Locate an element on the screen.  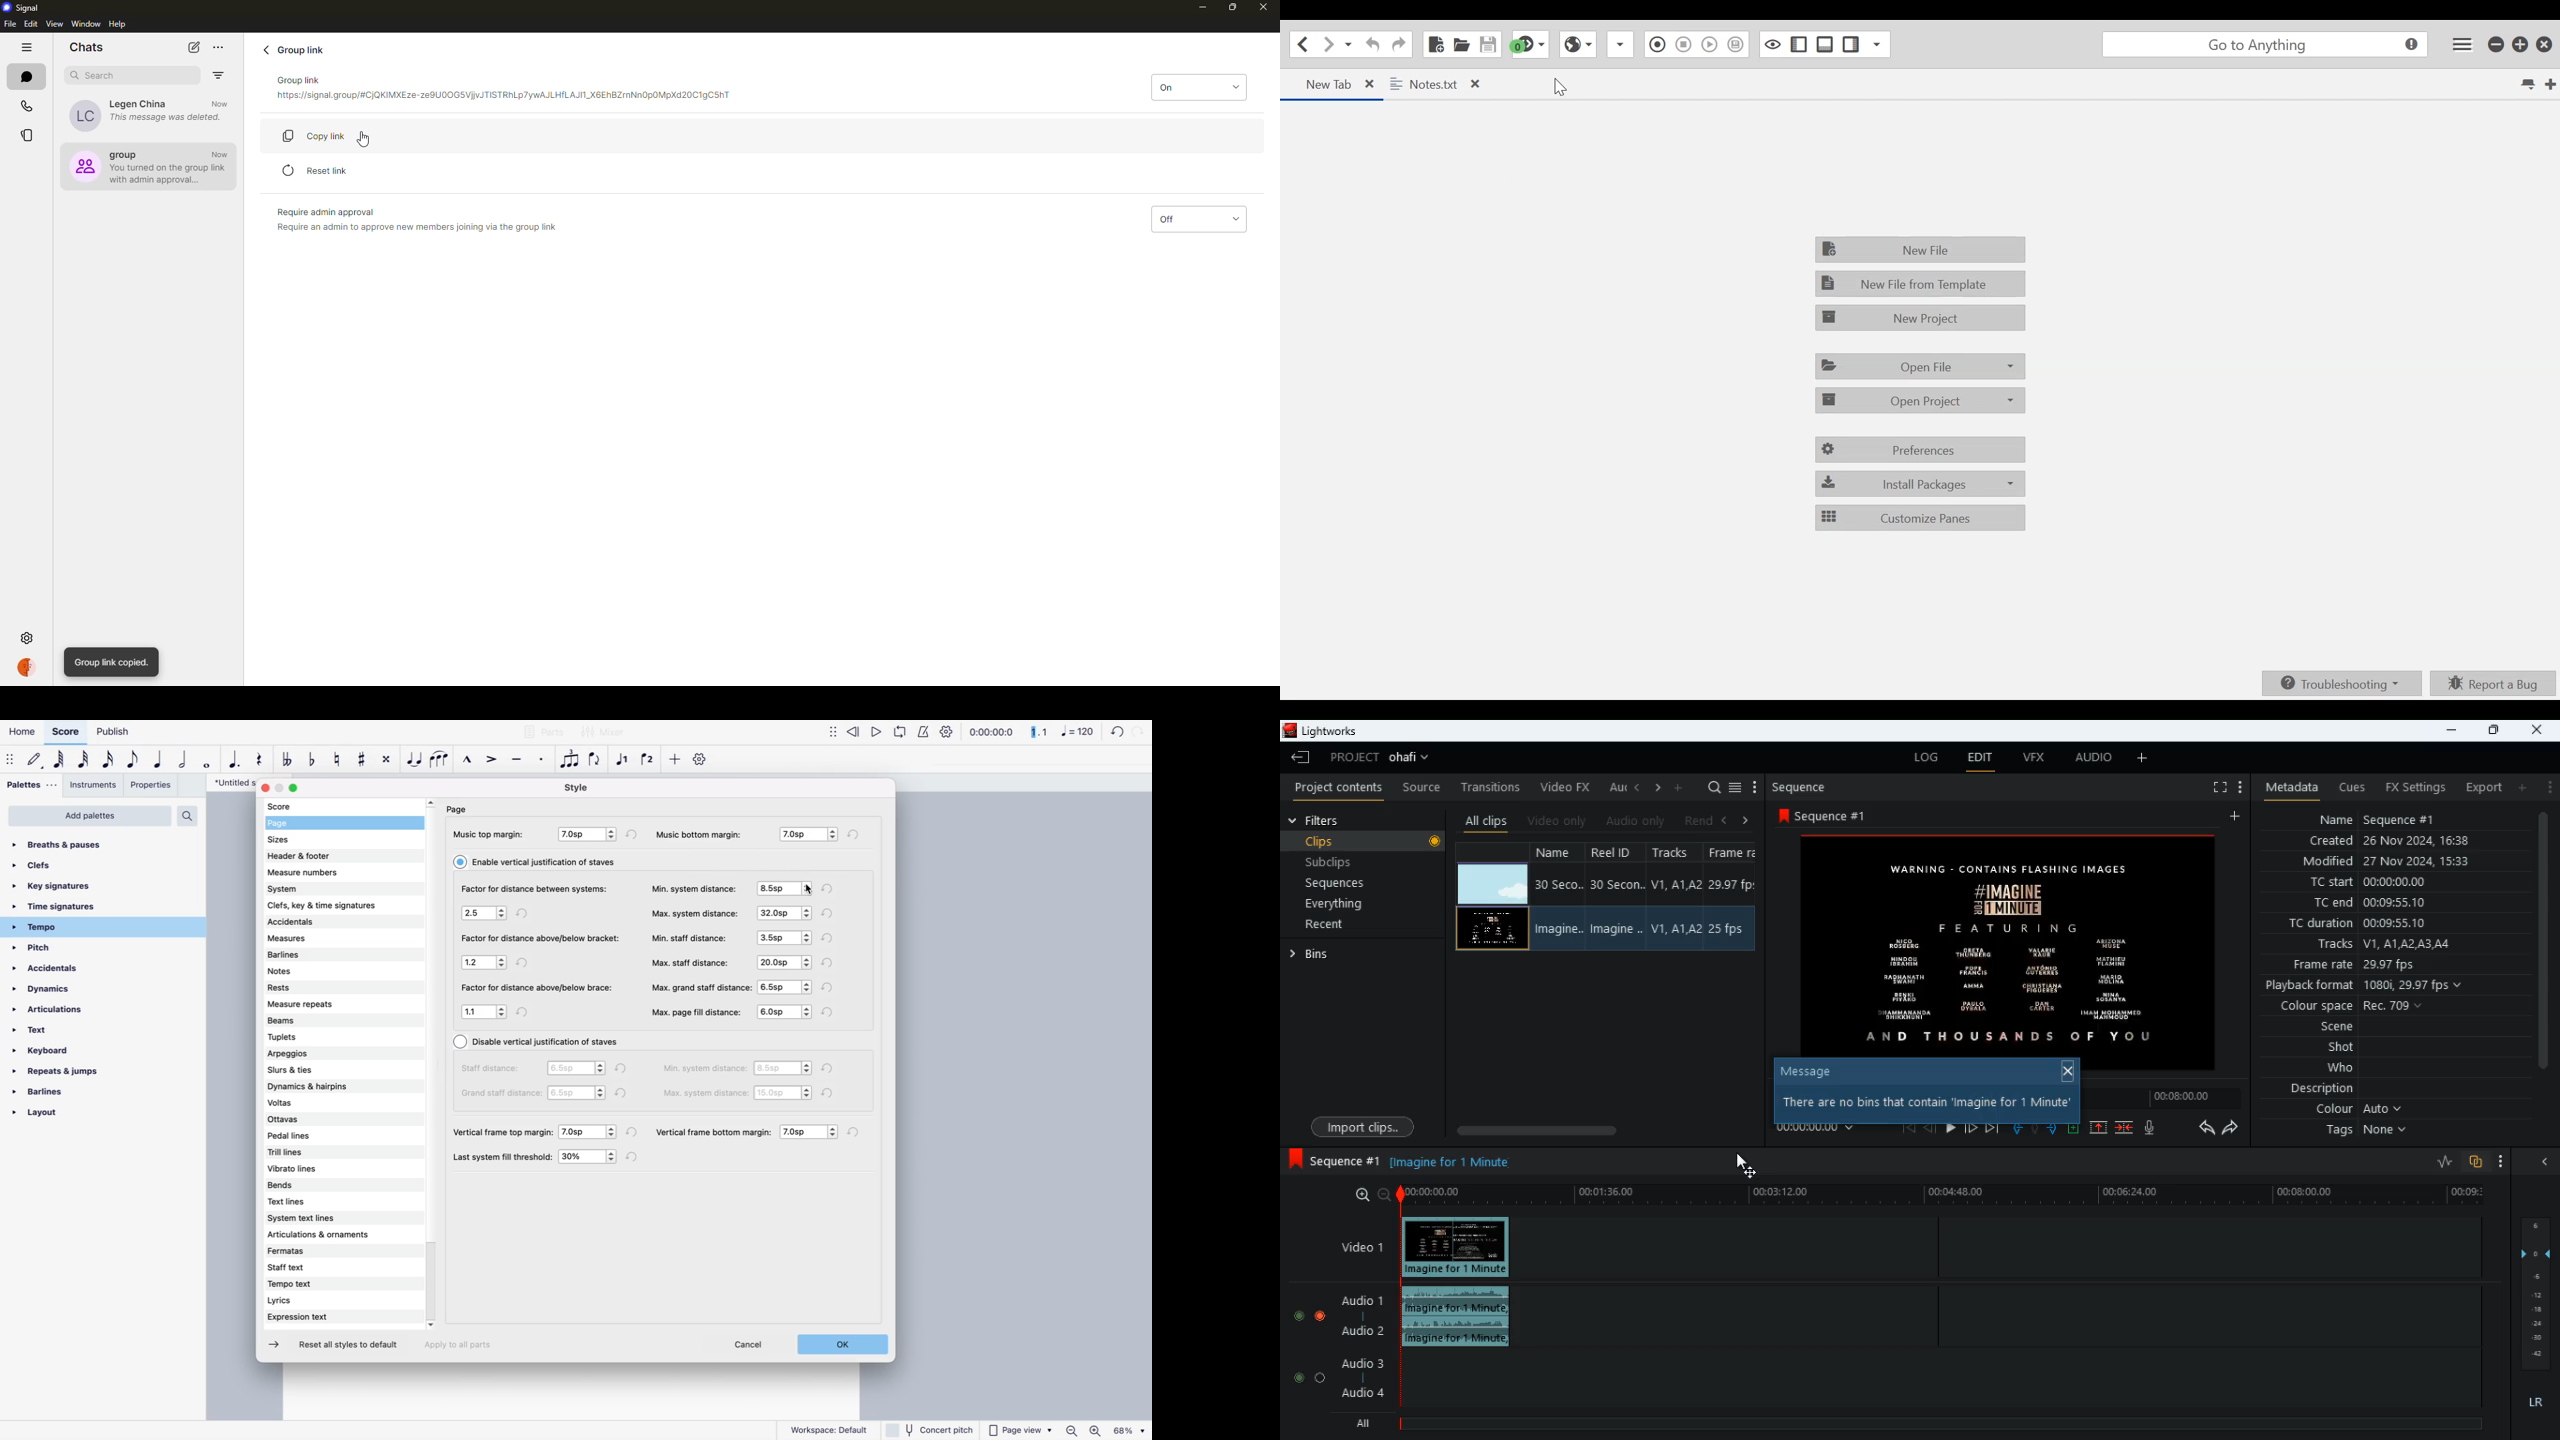
add is located at coordinates (1682, 787).